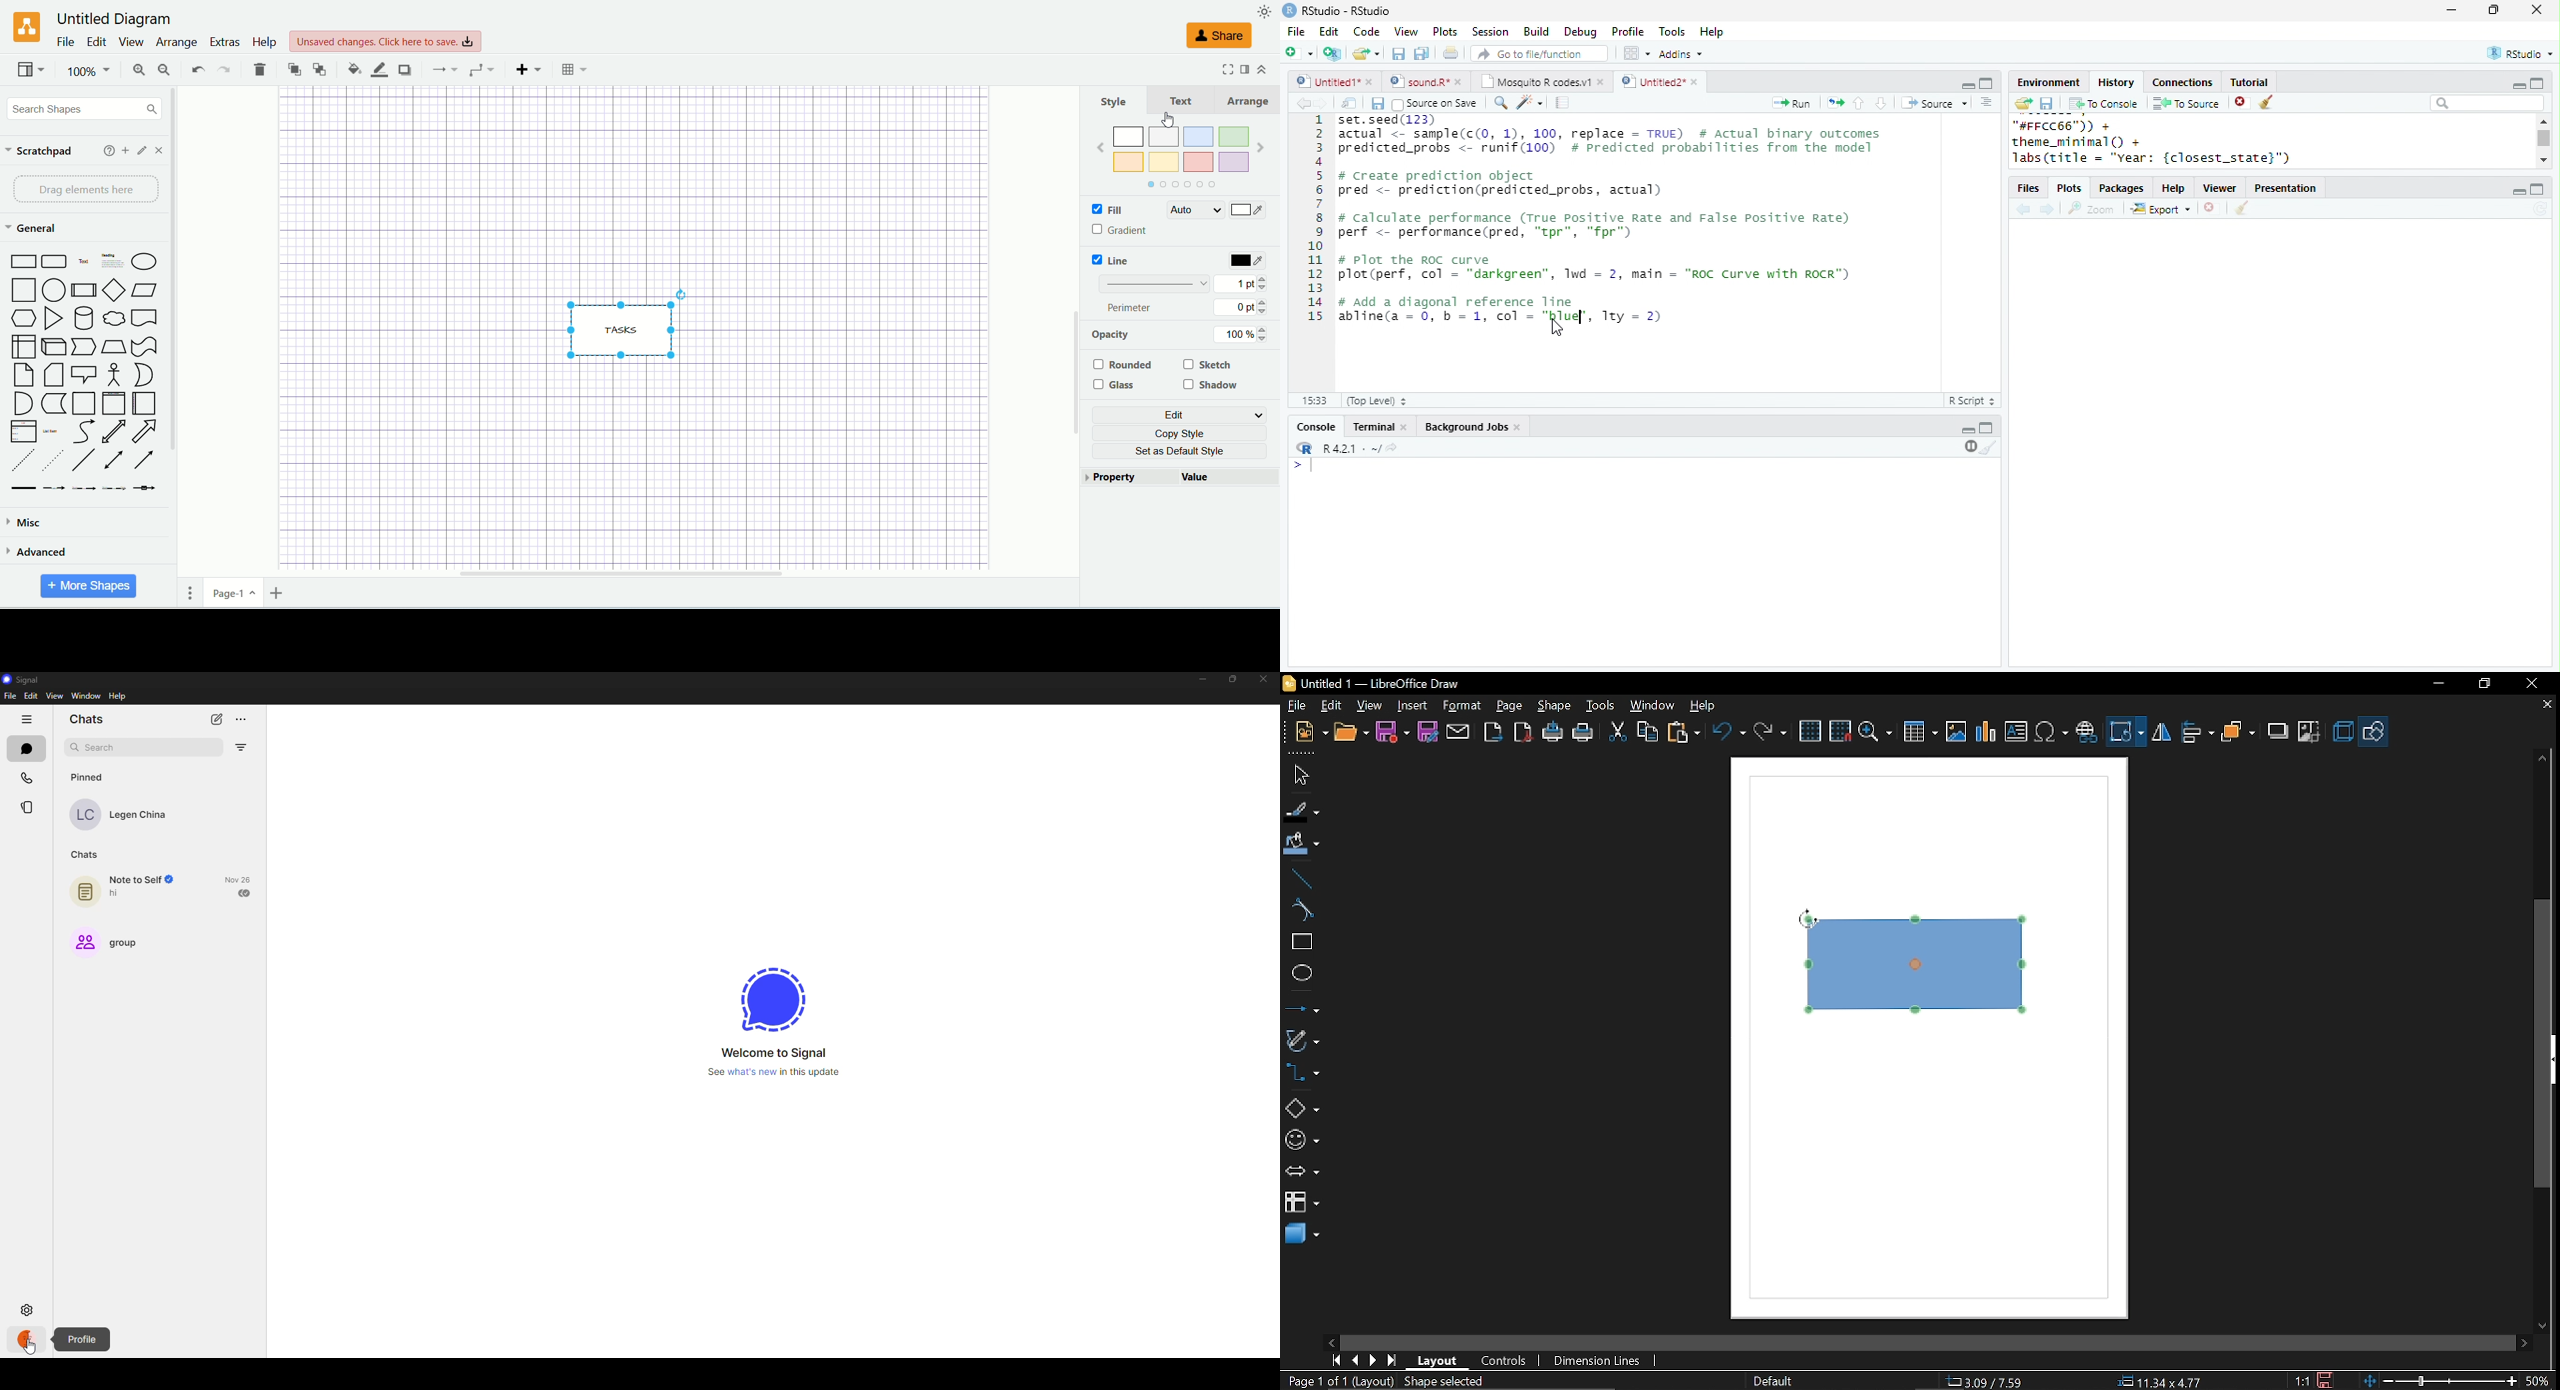 The width and height of the screenshot is (2576, 1400). What do you see at coordinates (1857, 103) in the screenshot?
I see `up` at bounding box center [1857, 103].